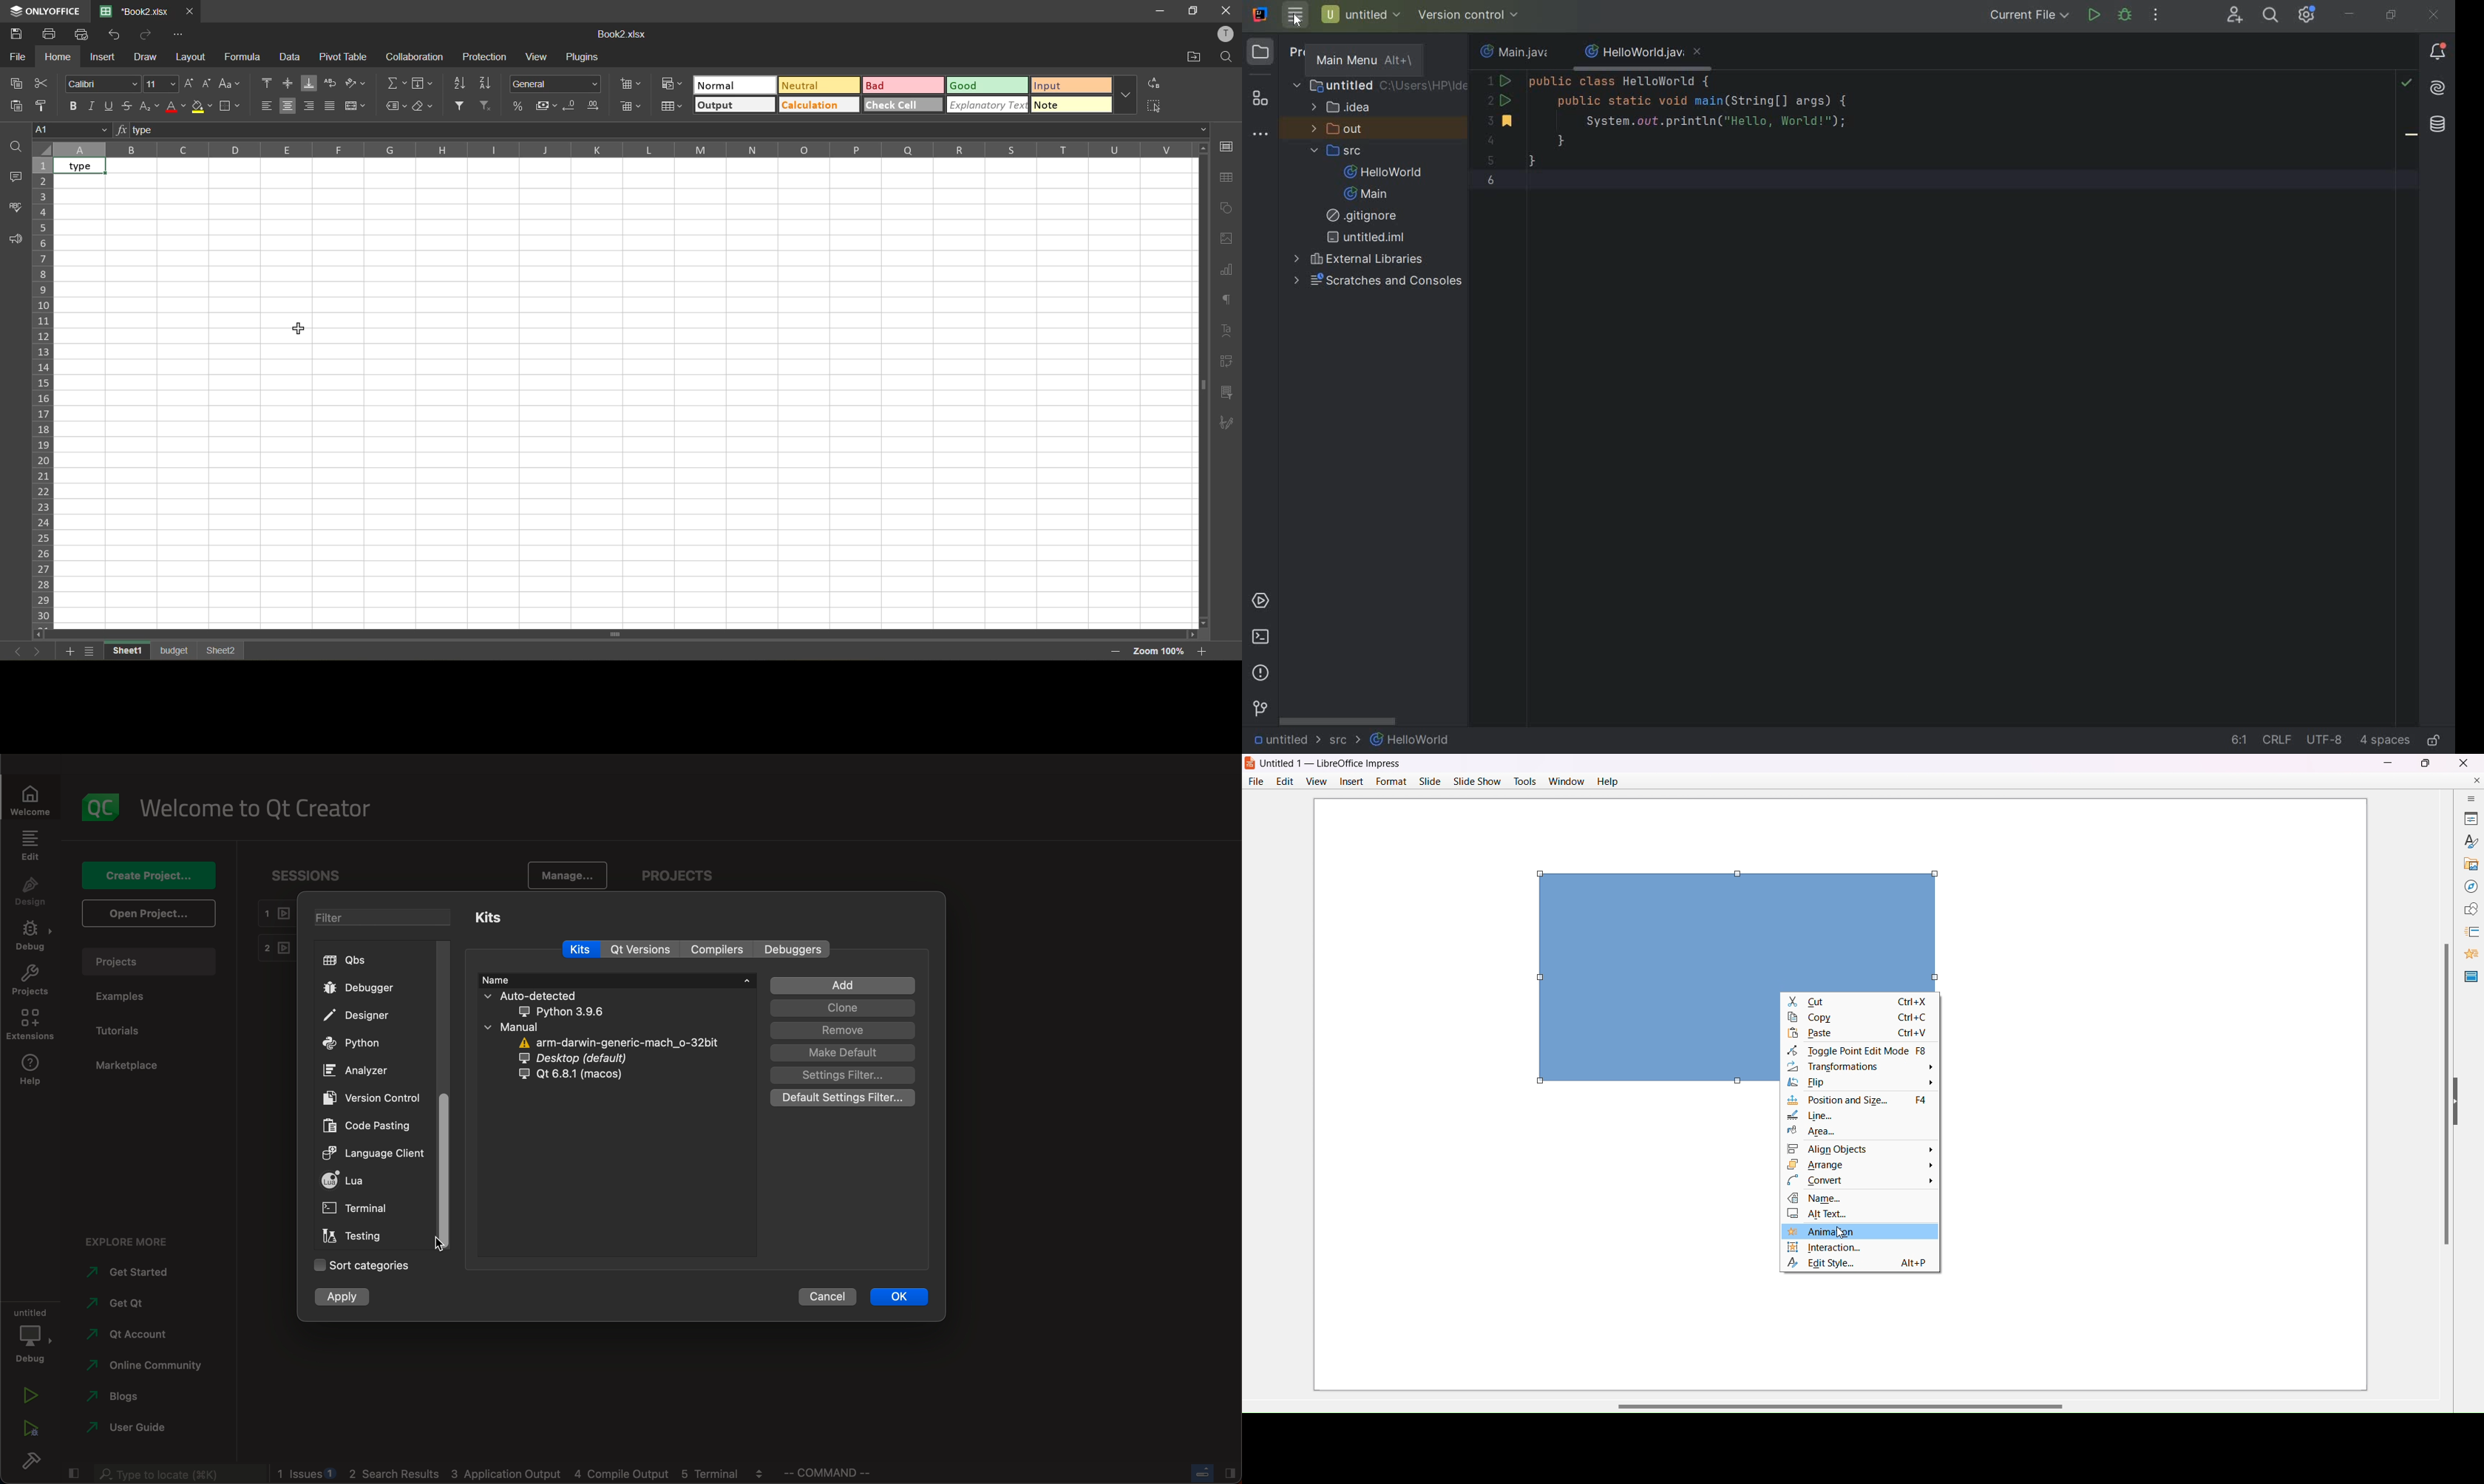 The height and width of the screenshot is (1484, 2492). Describe the element at coordinates (733, 105) in the screenshot. I see `output` at that location.